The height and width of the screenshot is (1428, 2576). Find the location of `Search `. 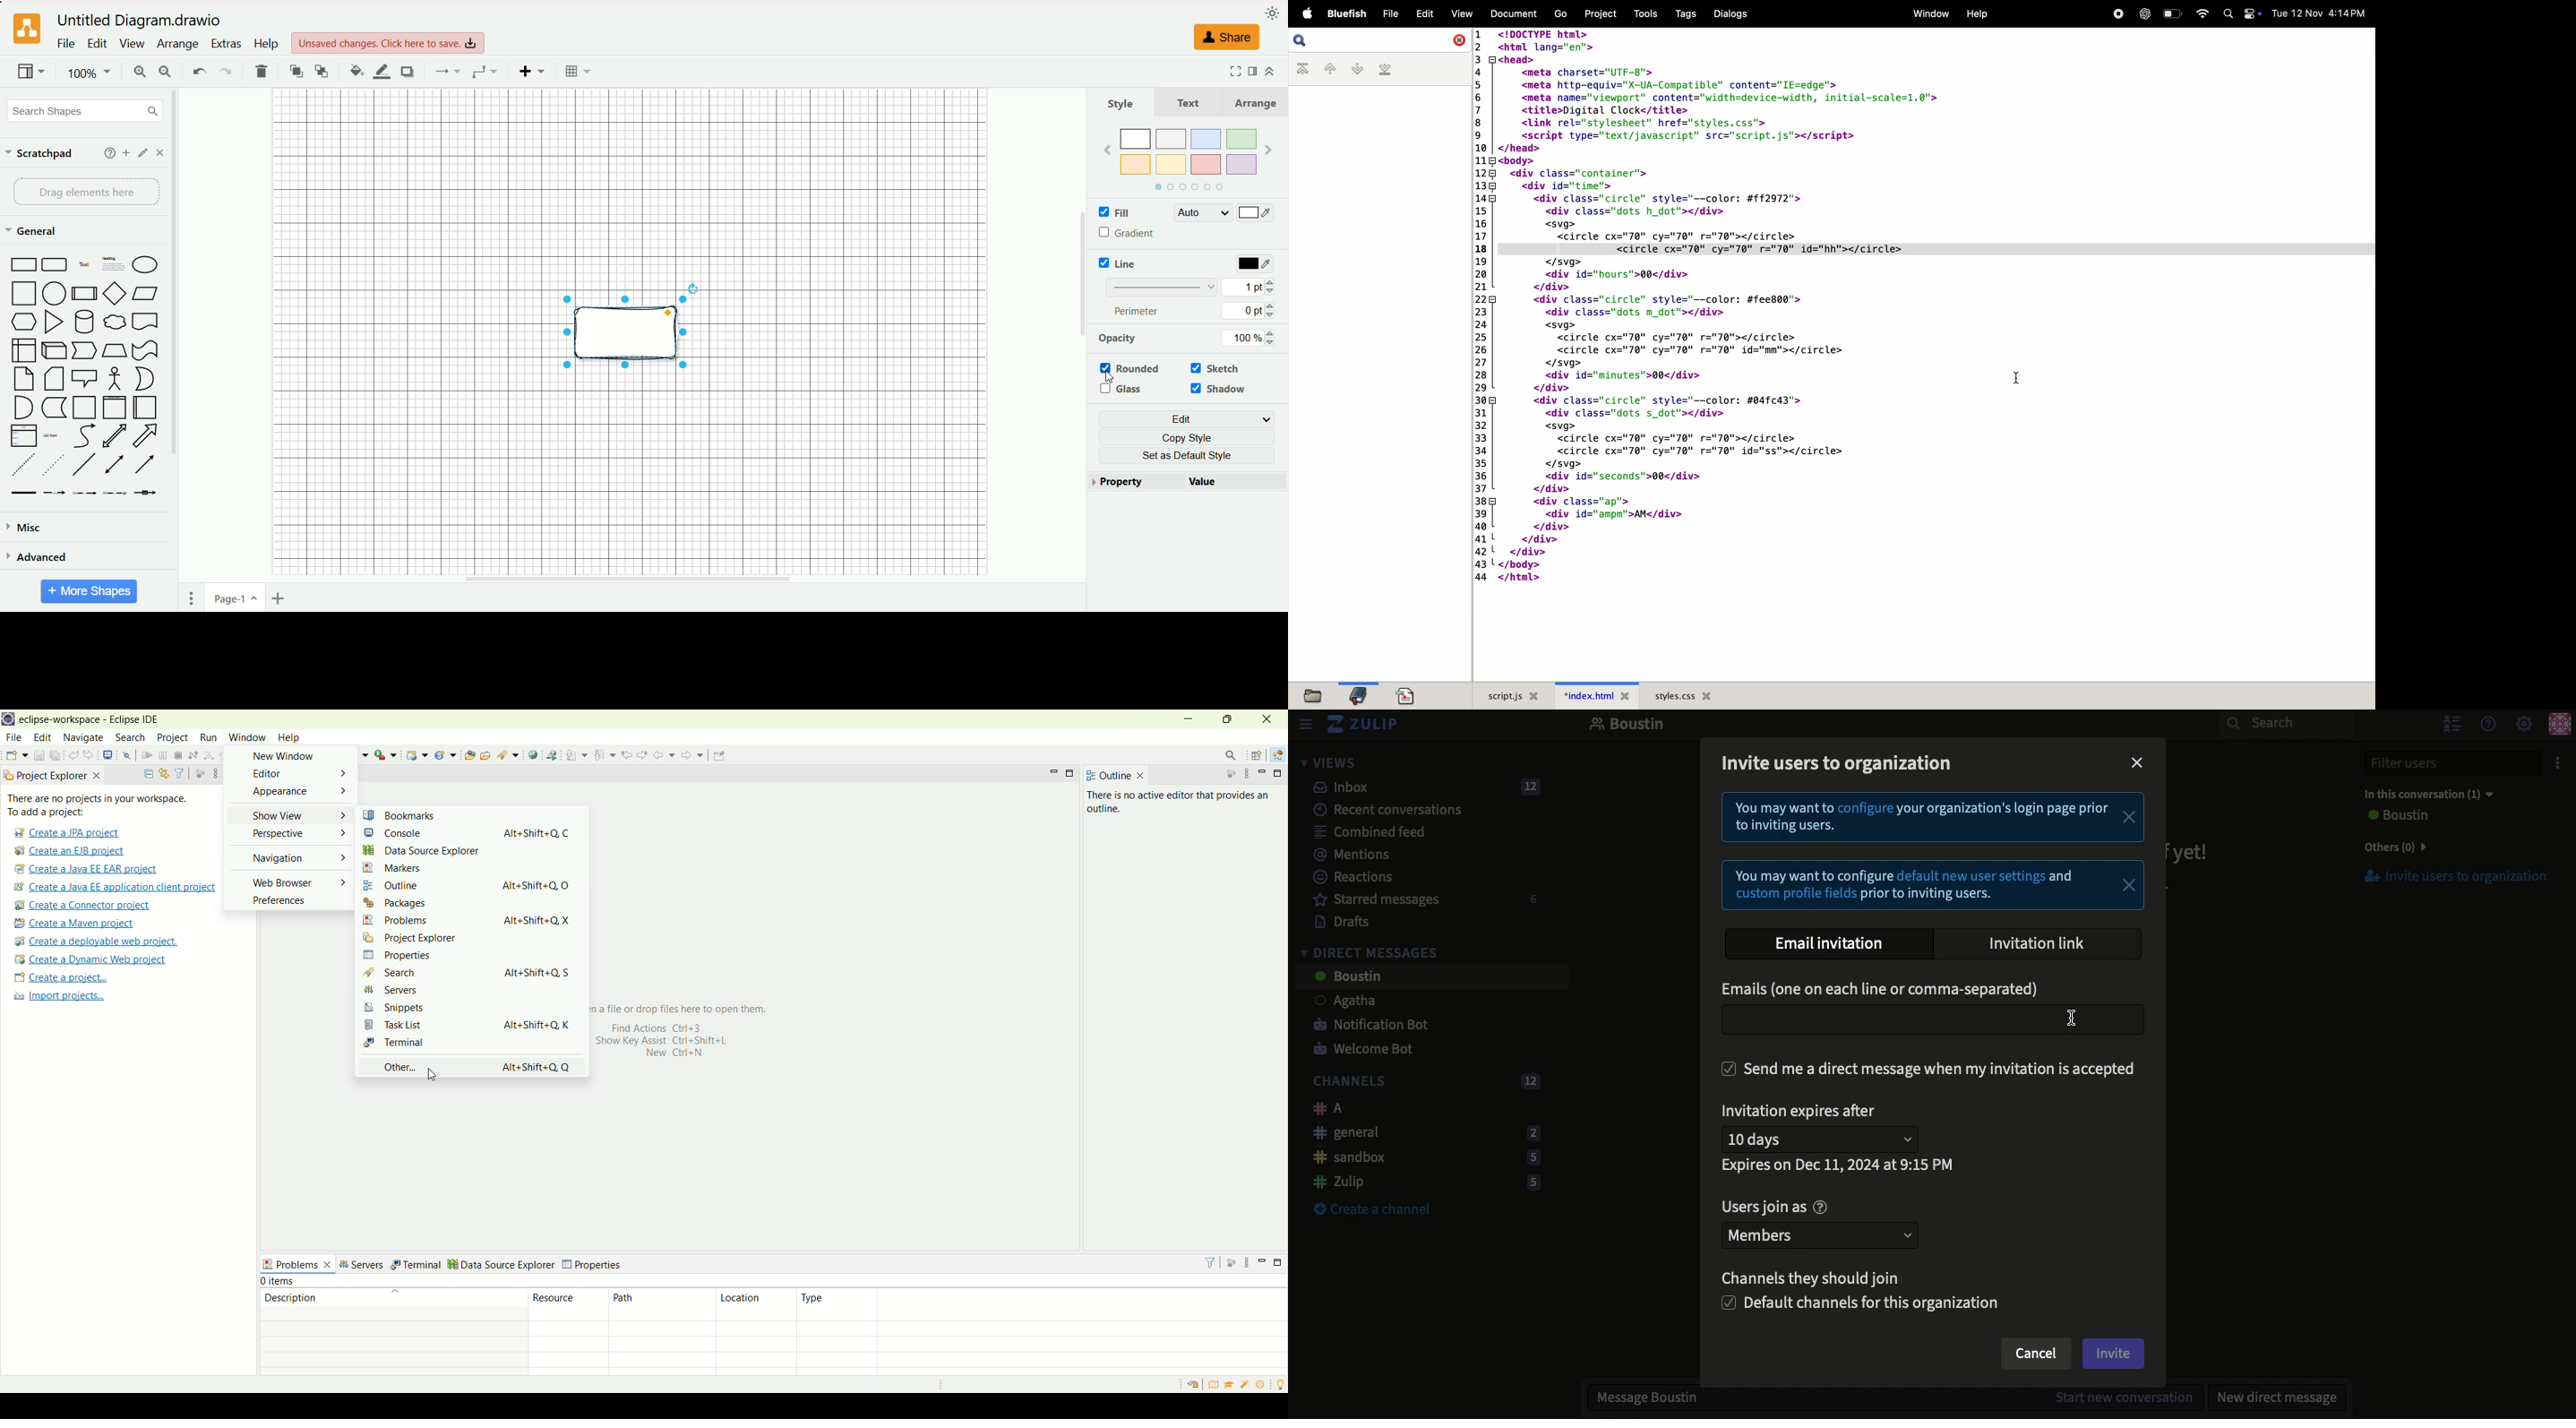

Search  is located at coordinates (2286, 724).